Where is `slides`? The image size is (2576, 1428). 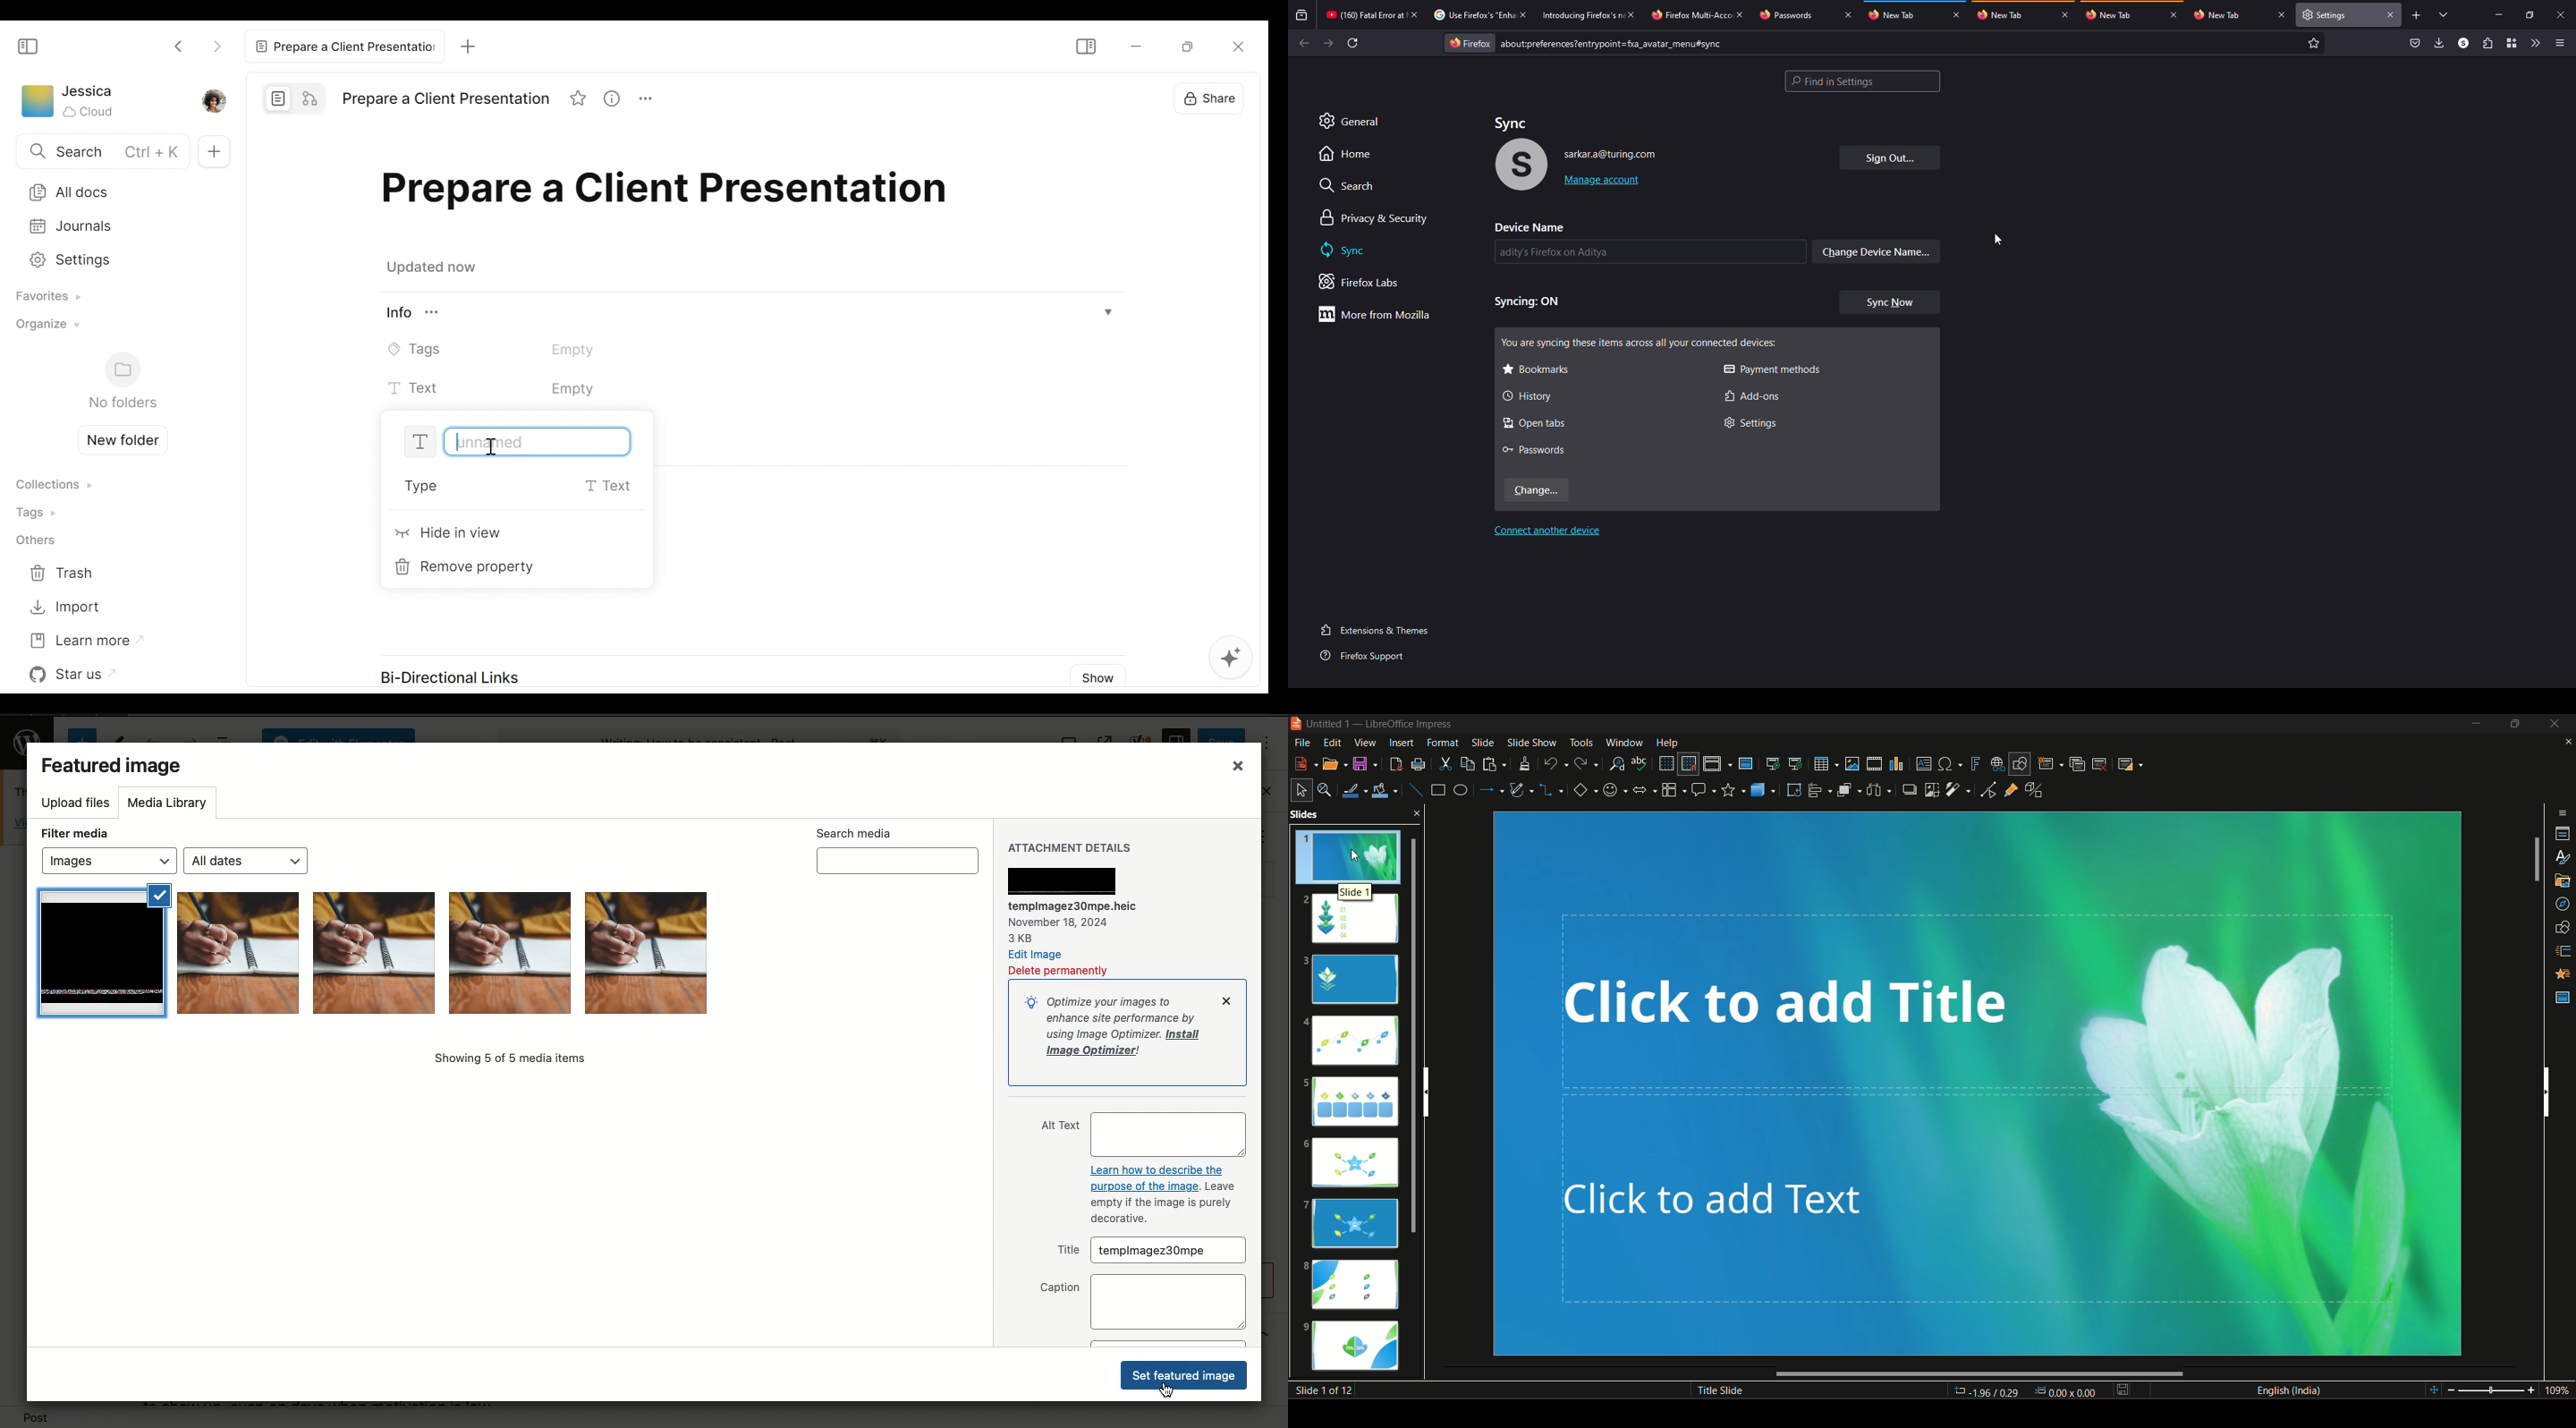
slides is located at coordinates (1343, 815).